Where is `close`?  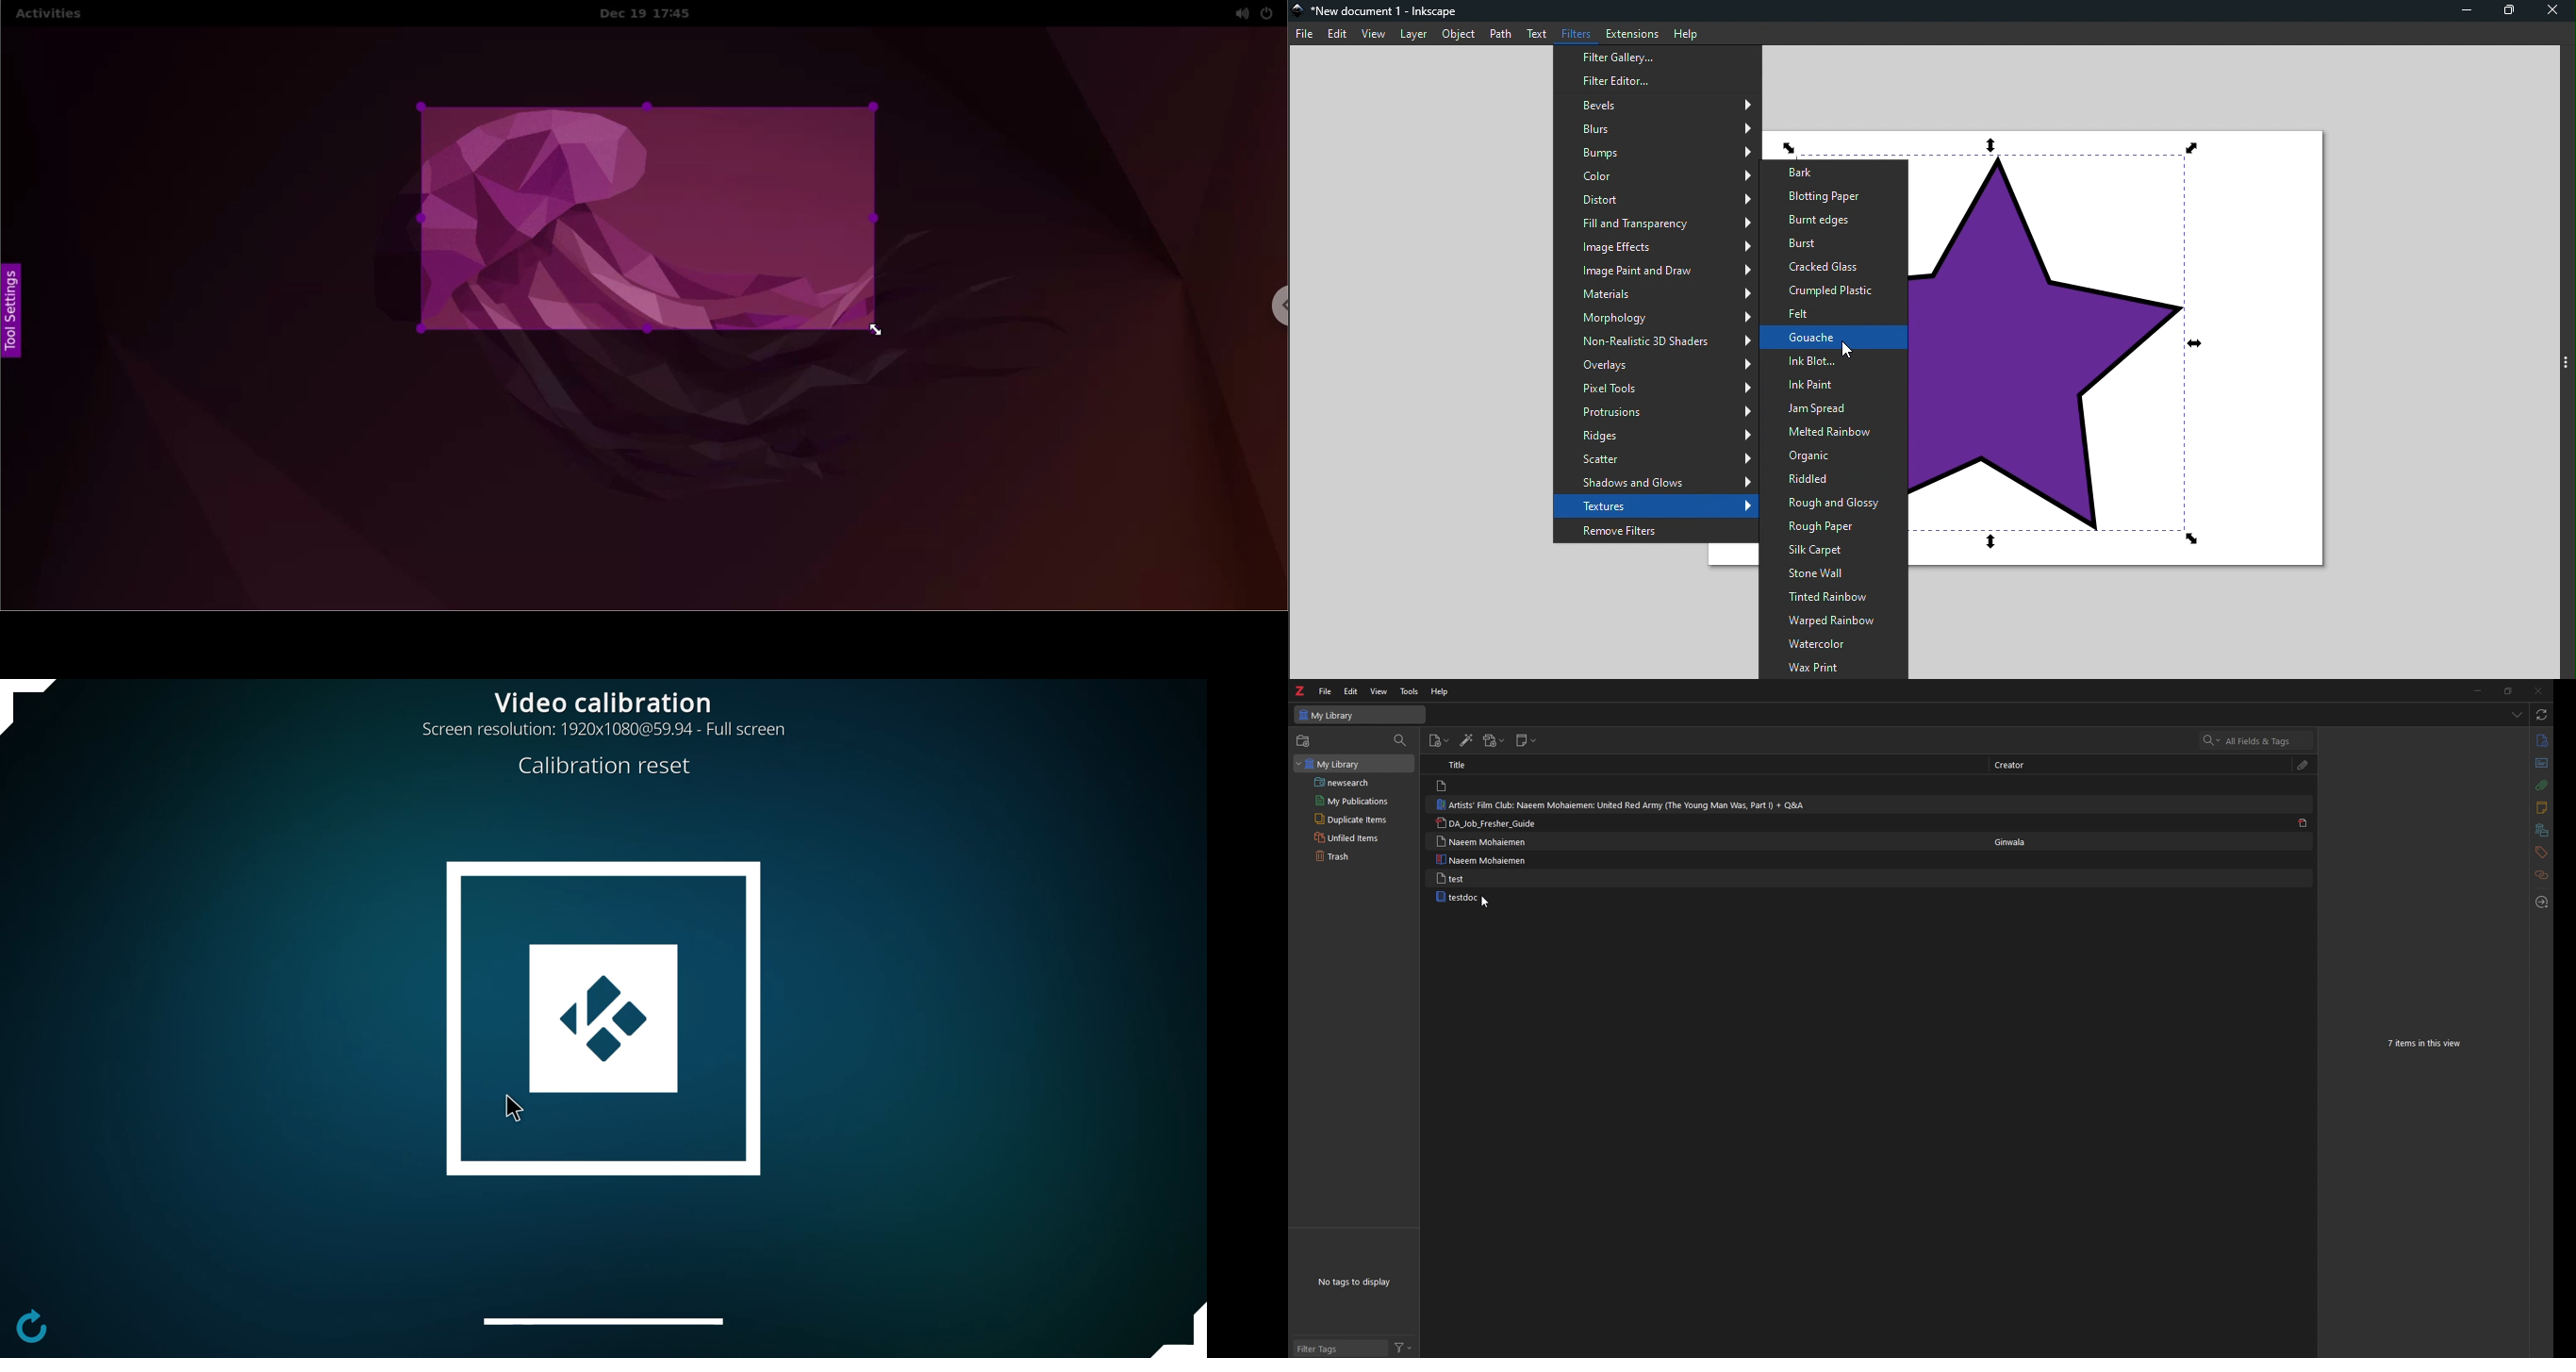
close is located at coordinates (2537, 690).